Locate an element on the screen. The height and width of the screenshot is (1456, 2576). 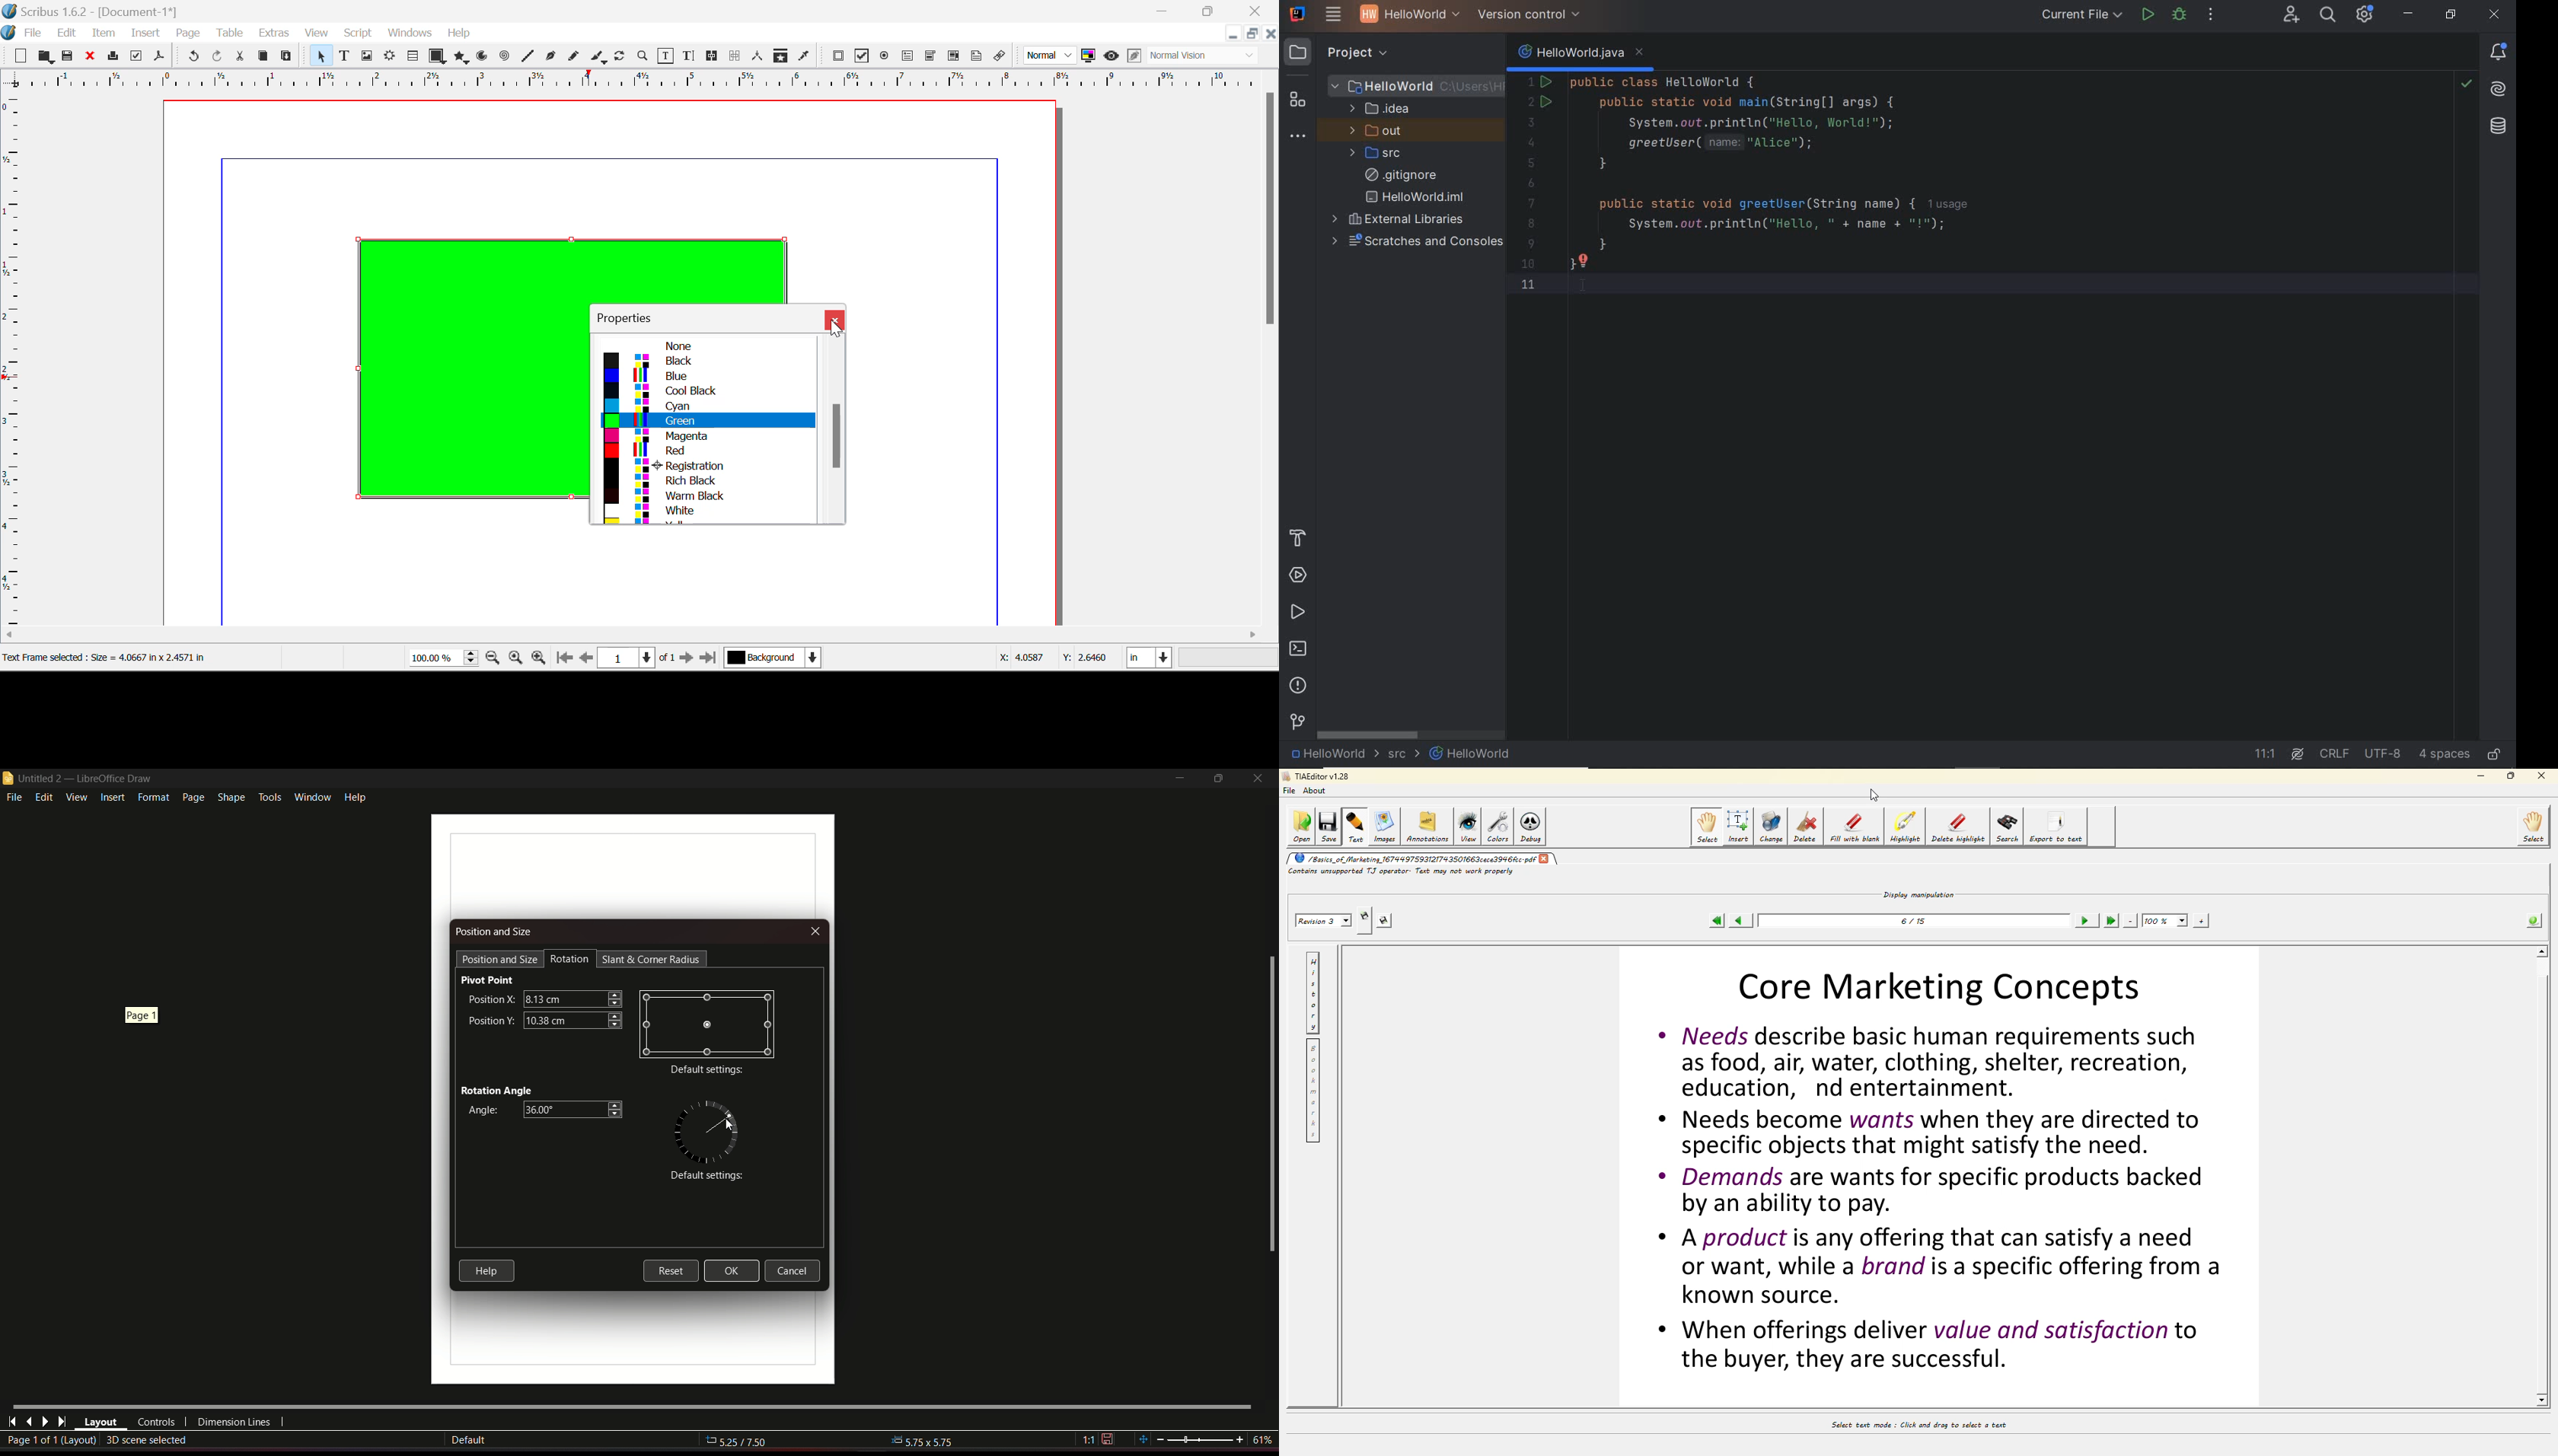
Last Page is located at coordinates (710, 660).